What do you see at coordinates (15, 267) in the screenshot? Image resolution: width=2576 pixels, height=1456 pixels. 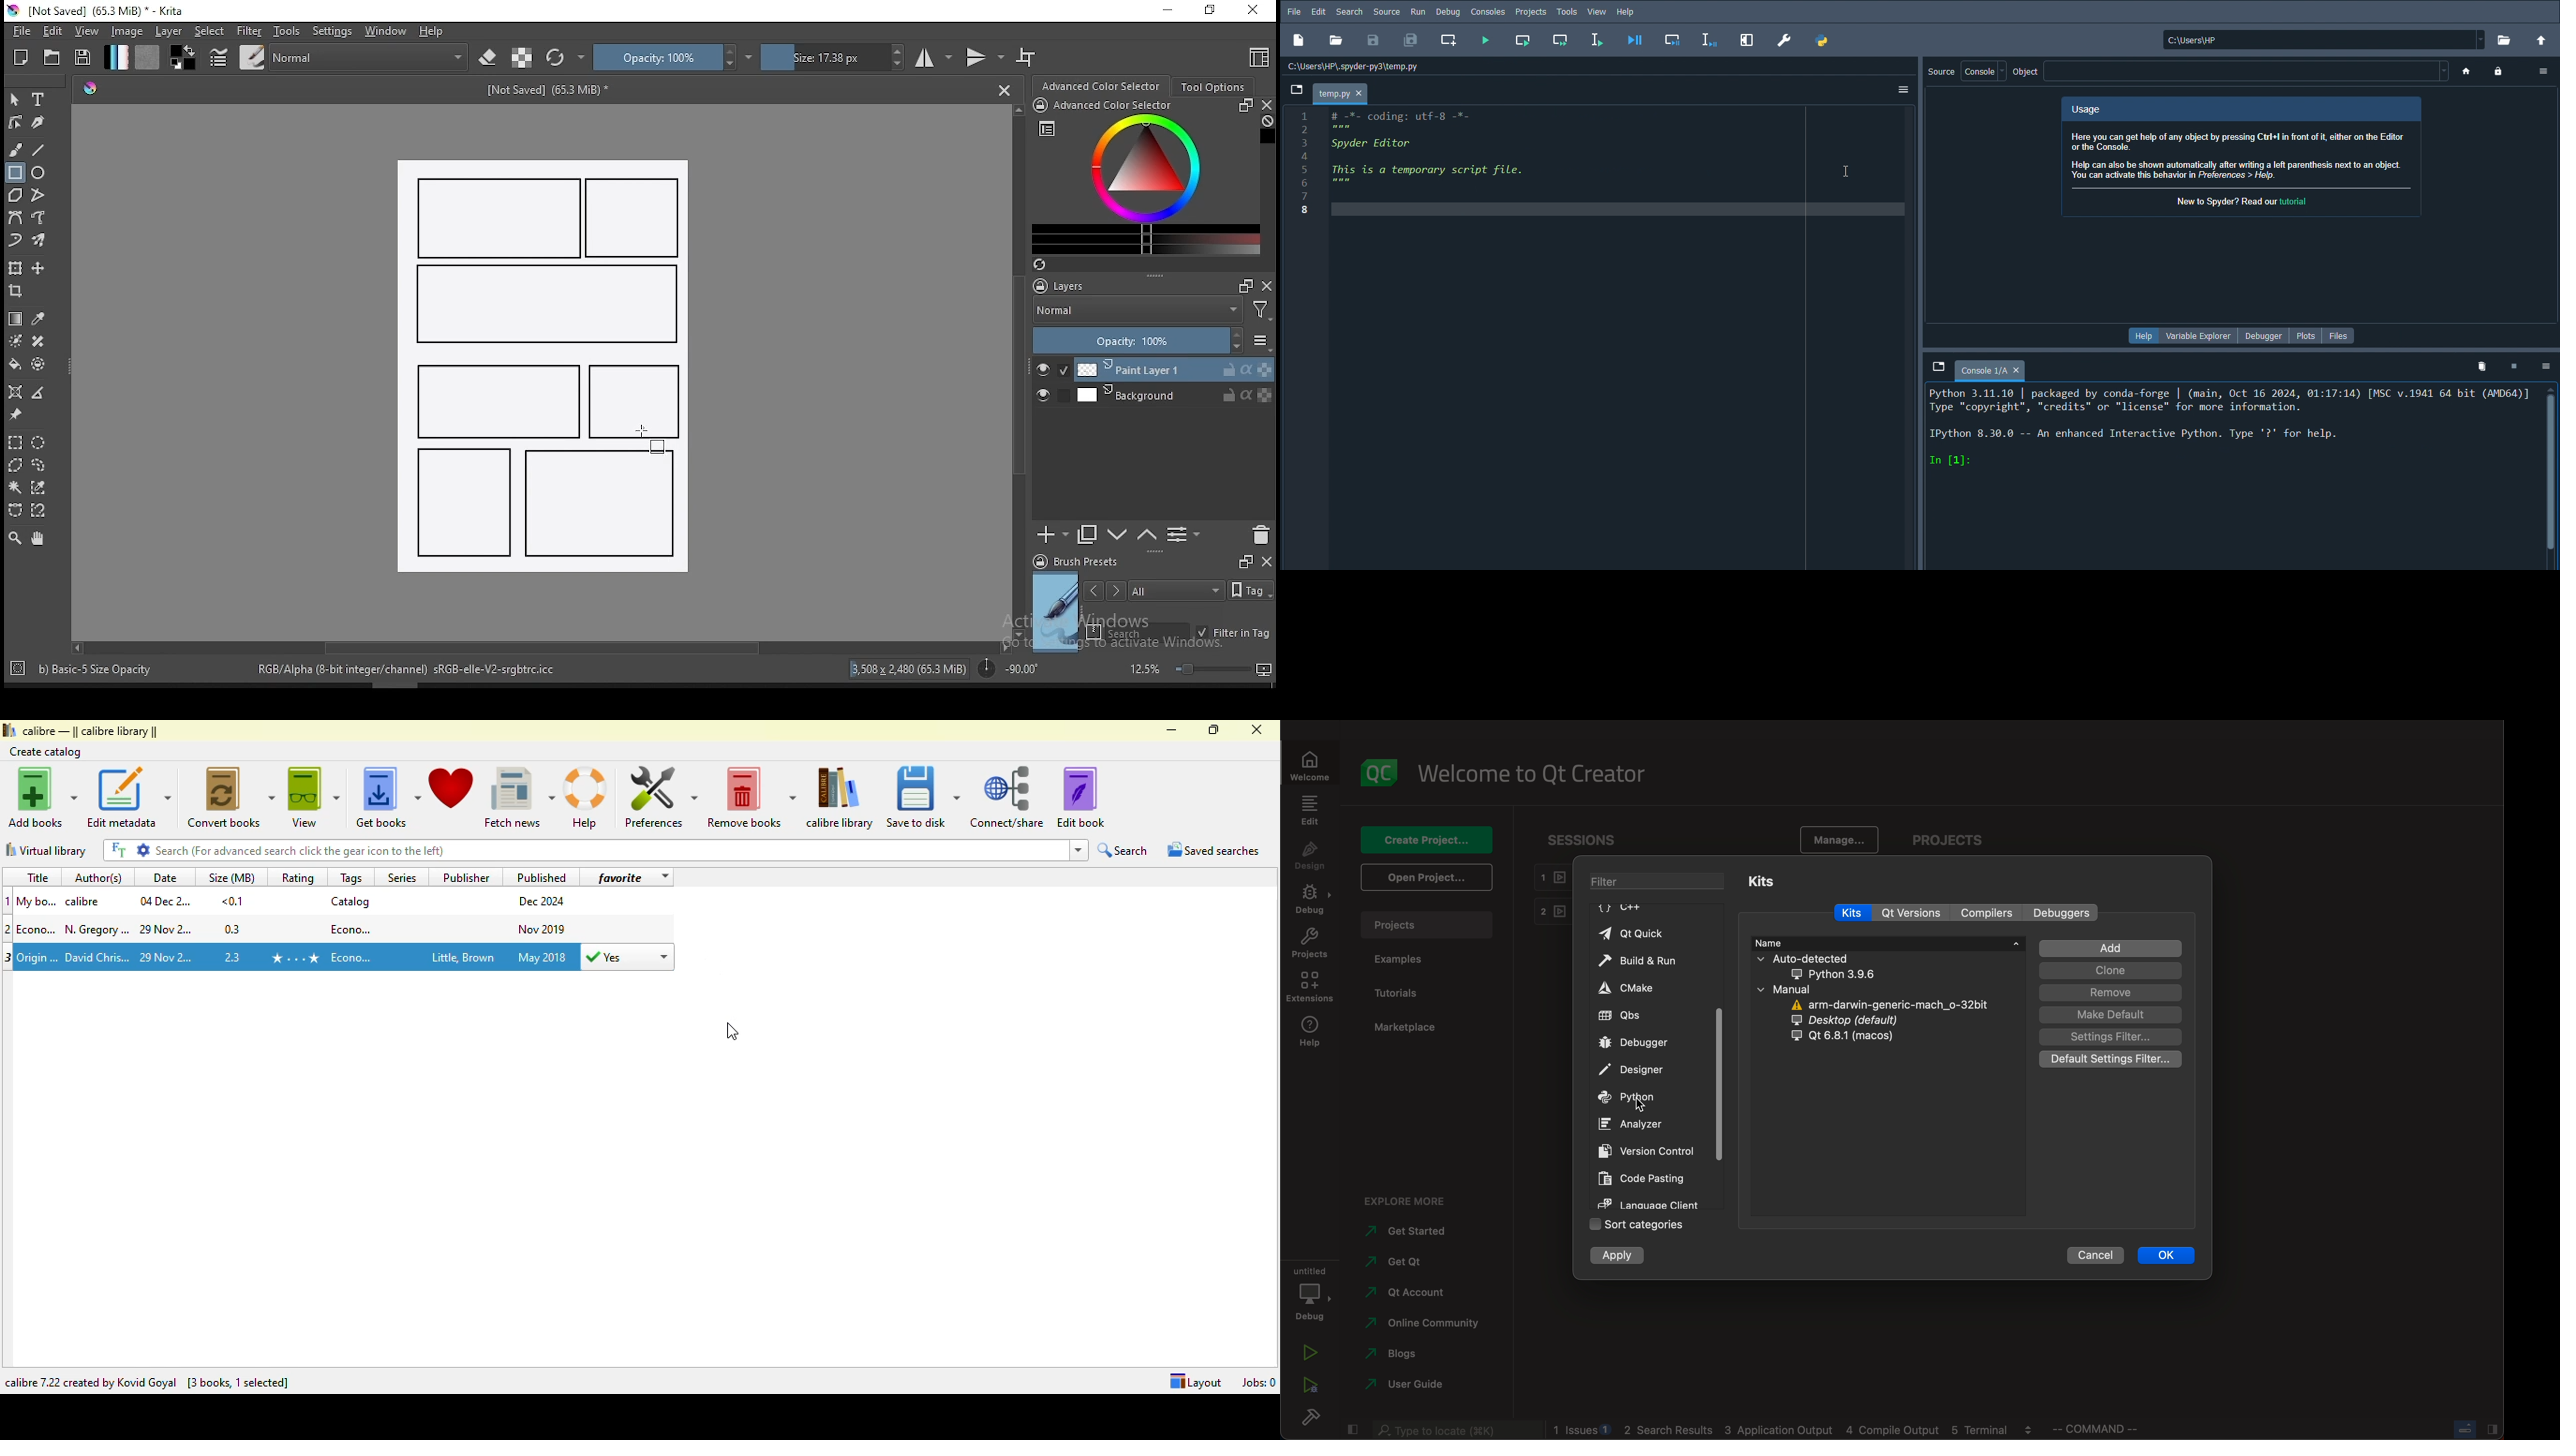 I see `transform a layer or a selection` at bounding box center [15, 267].